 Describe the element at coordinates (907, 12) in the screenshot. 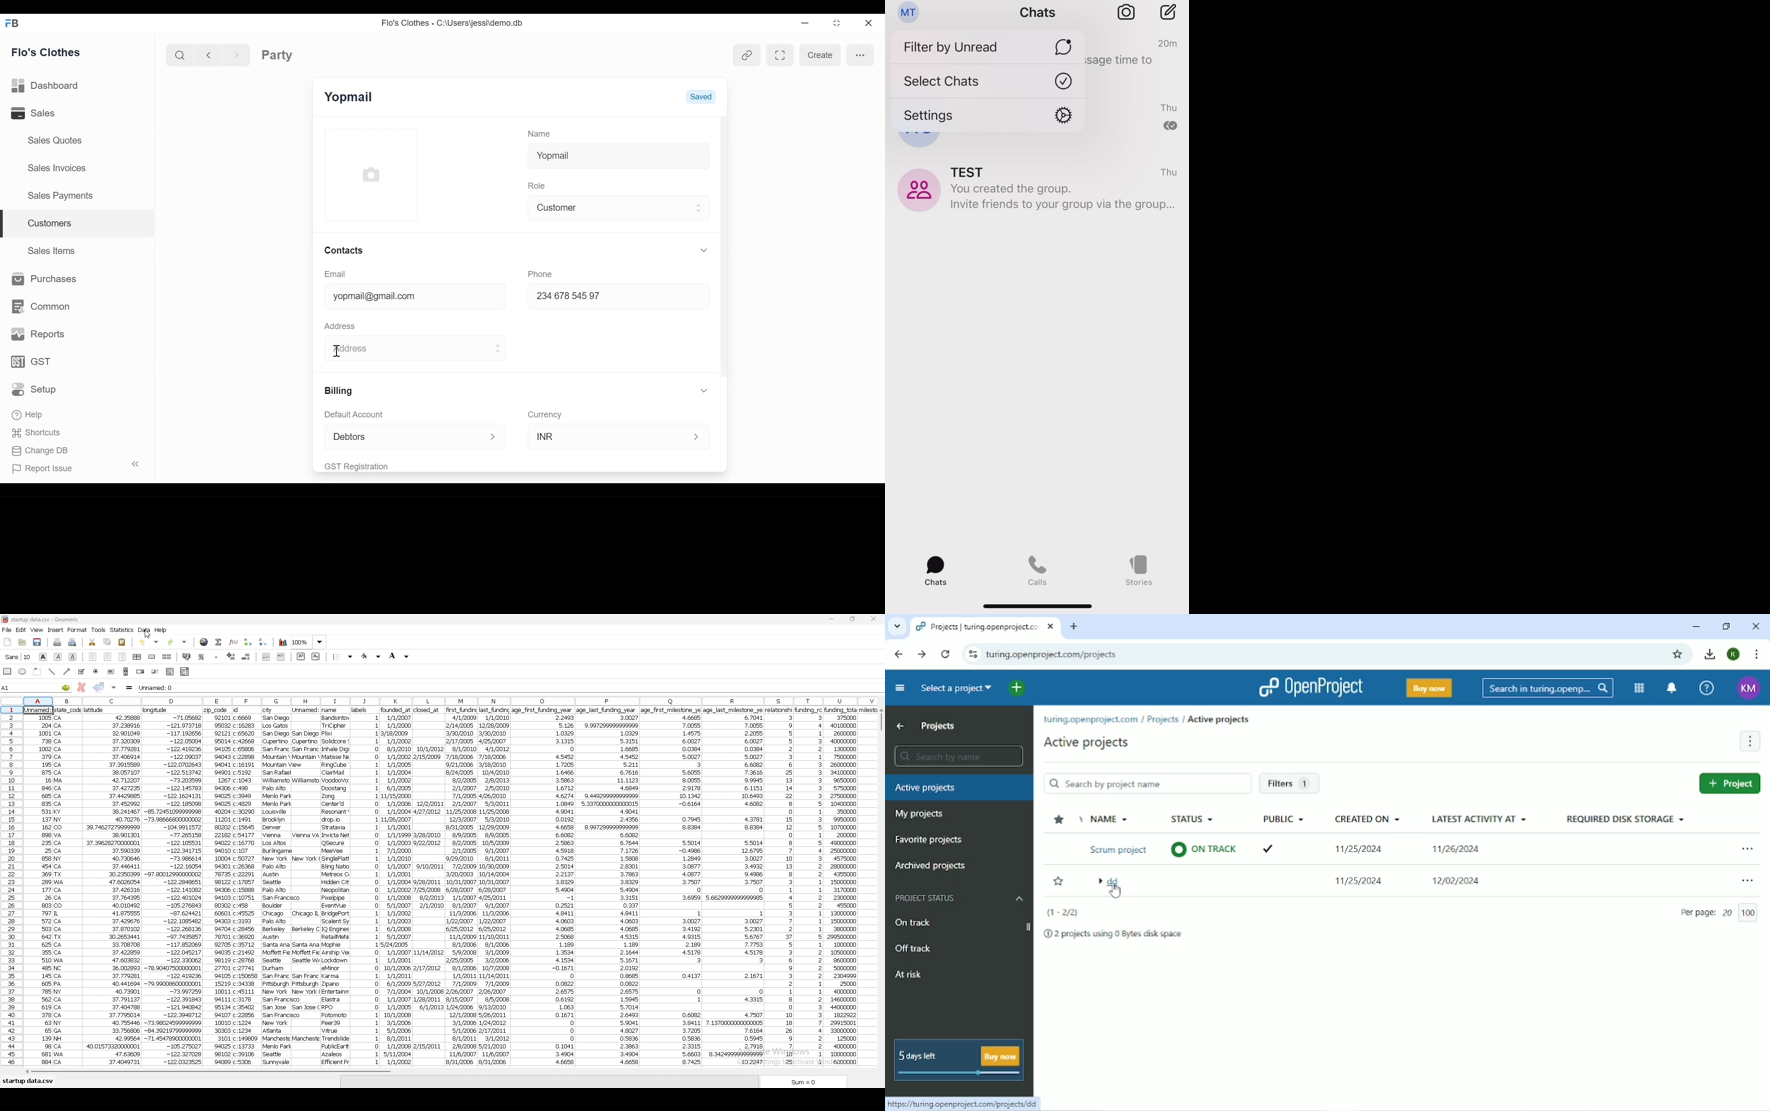

I see `profile` at that location.